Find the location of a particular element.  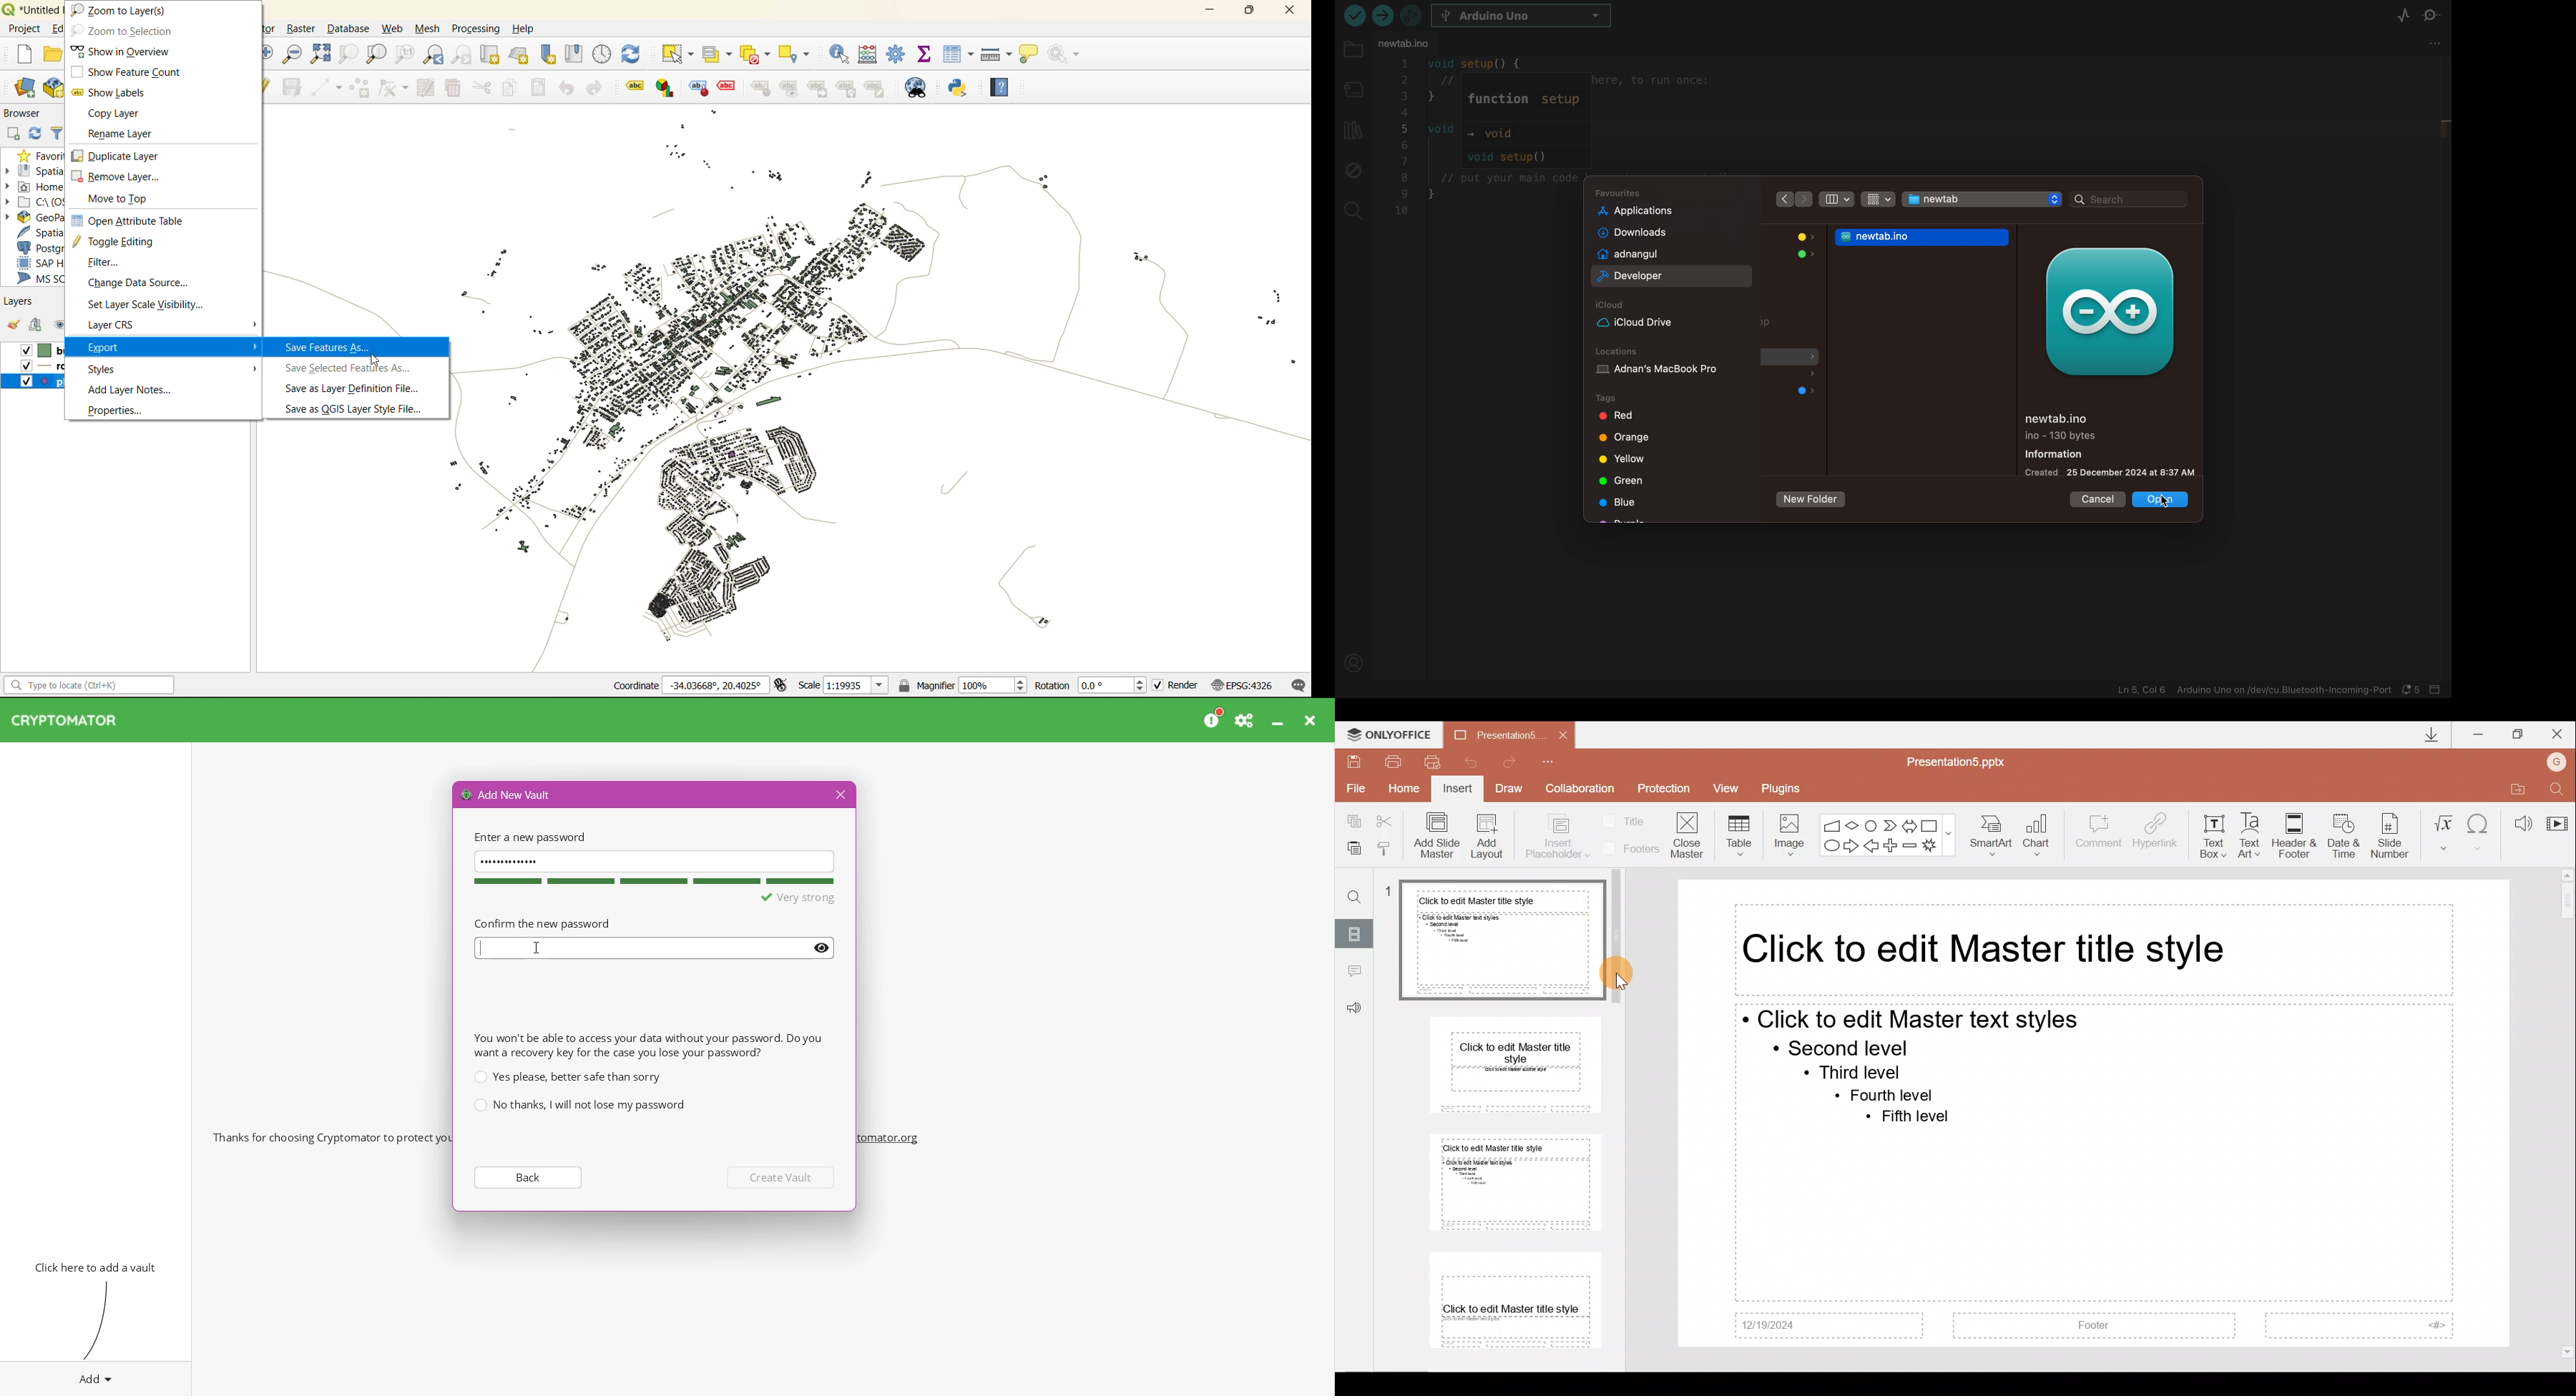

Slide 1 is located at coordinates (1493, 941).